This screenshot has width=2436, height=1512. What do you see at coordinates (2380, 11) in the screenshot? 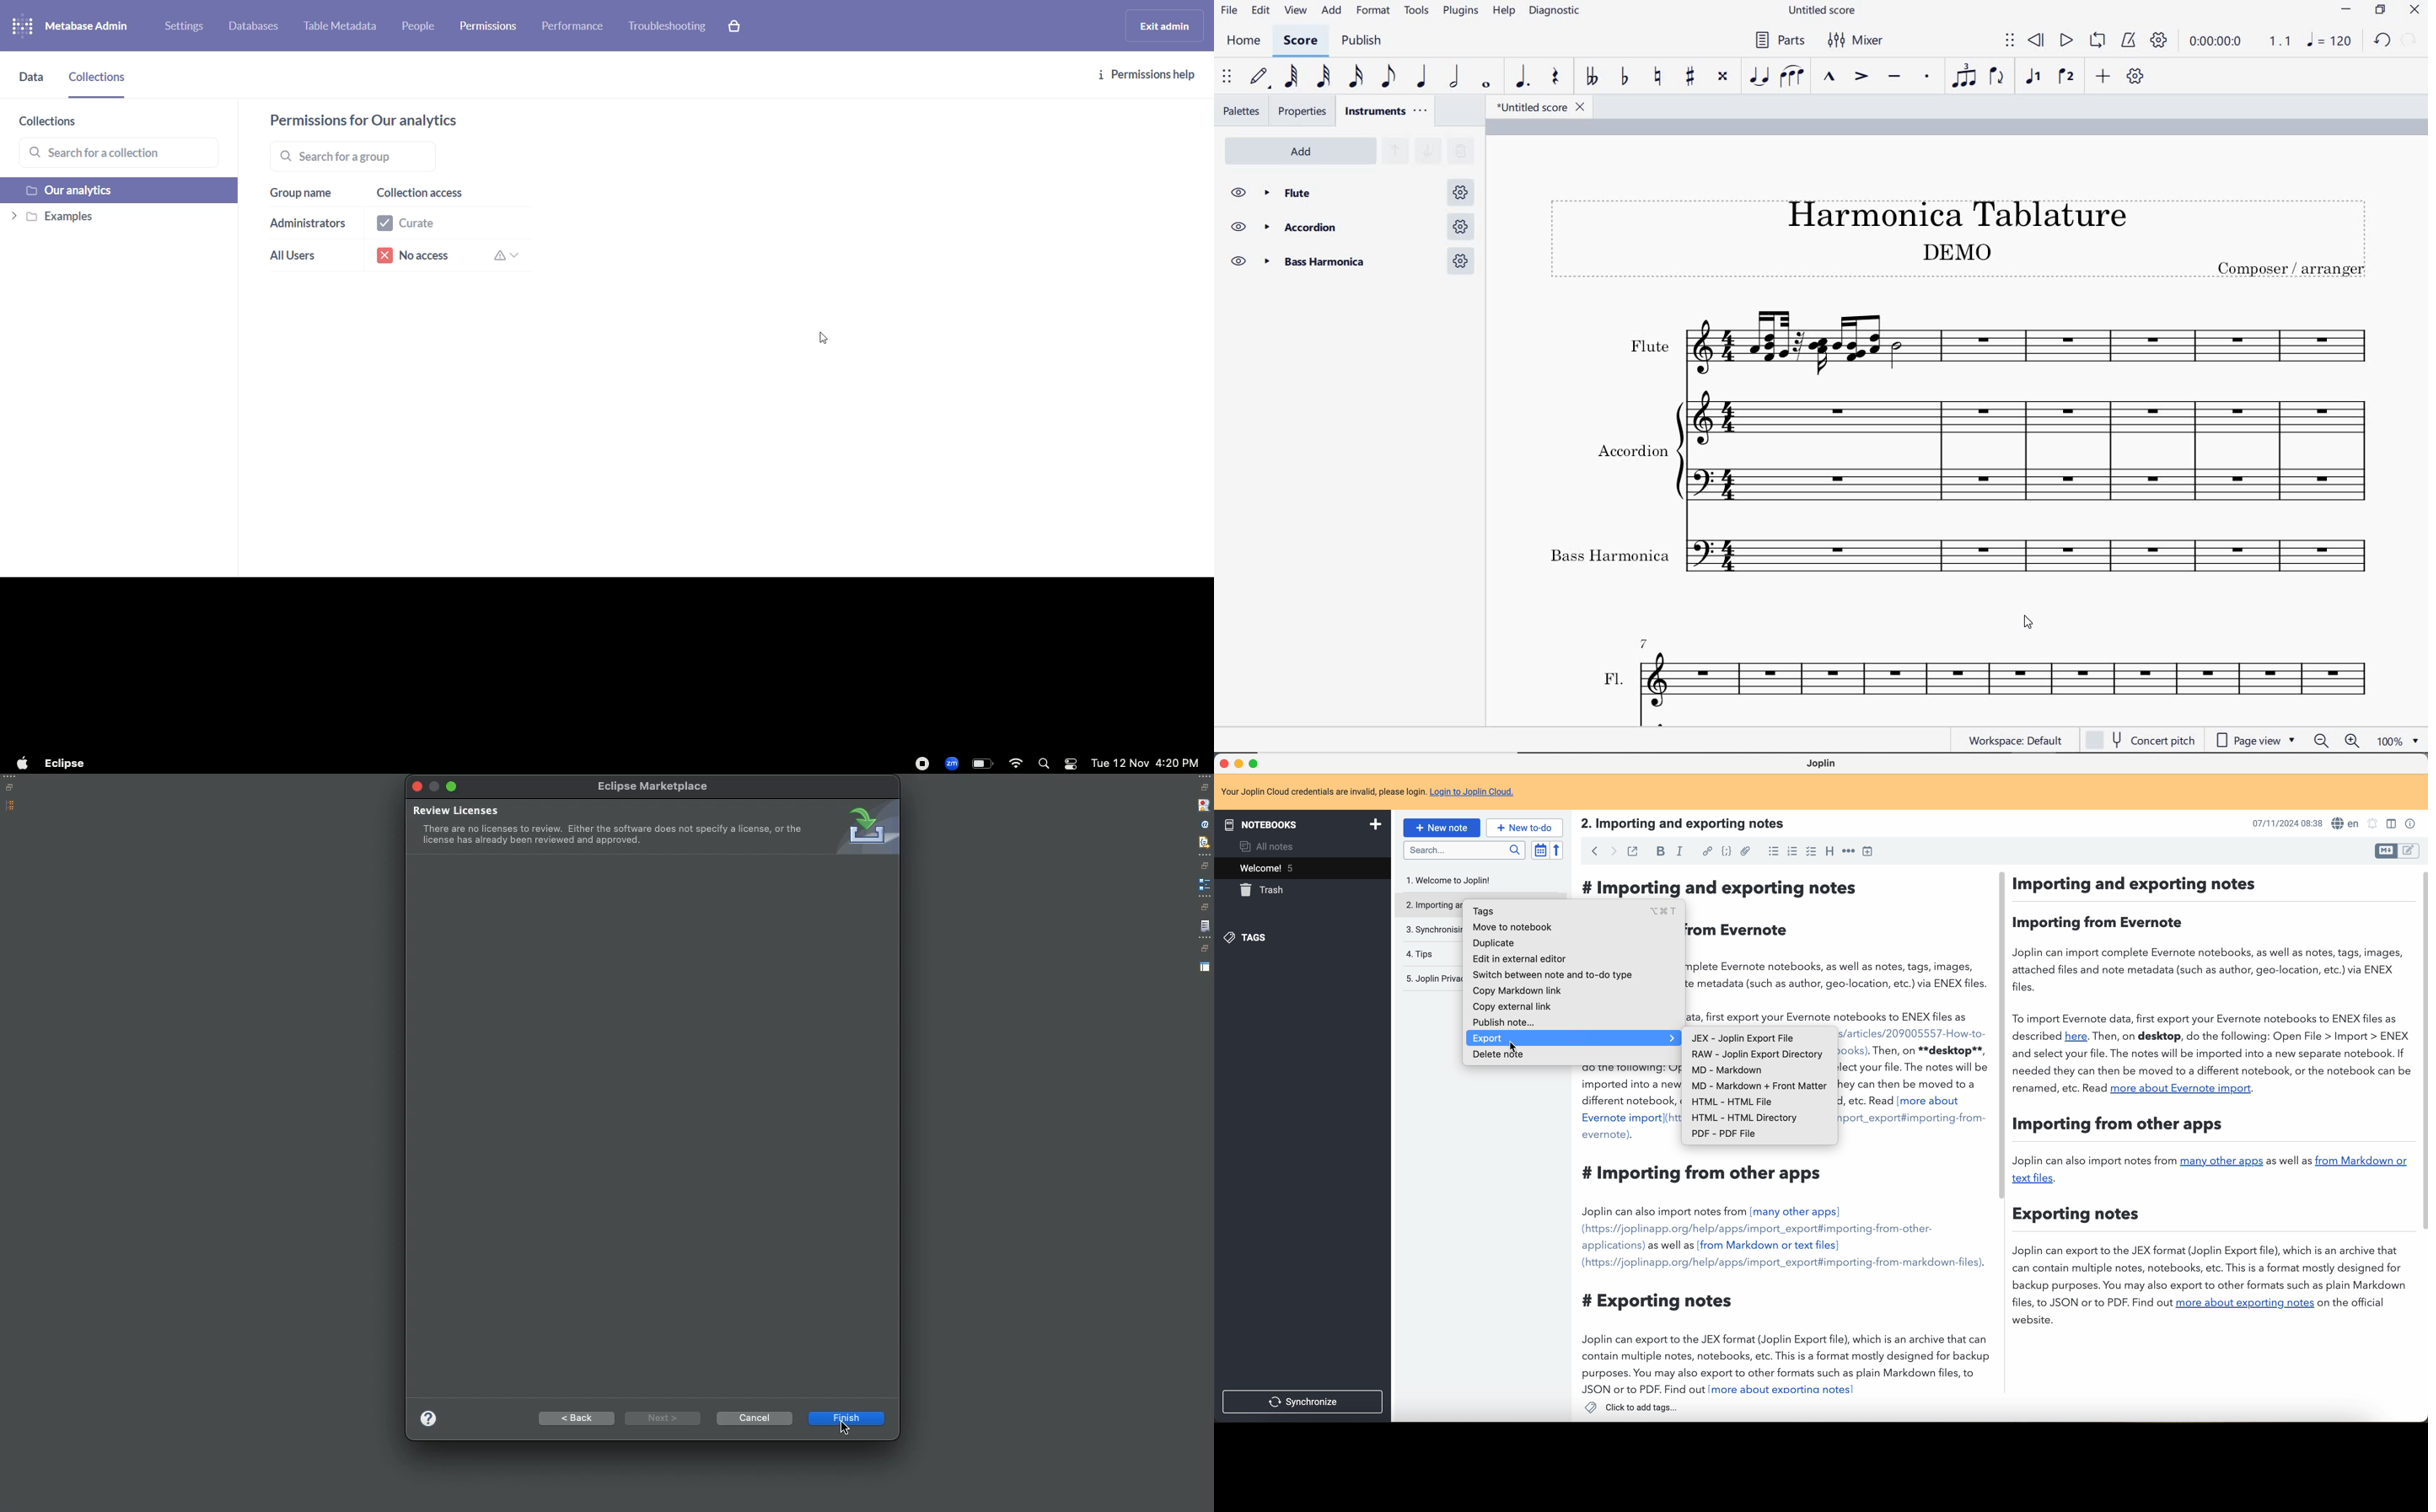
I see `RESTORE DOWN` at bounding box center [2380, 11].